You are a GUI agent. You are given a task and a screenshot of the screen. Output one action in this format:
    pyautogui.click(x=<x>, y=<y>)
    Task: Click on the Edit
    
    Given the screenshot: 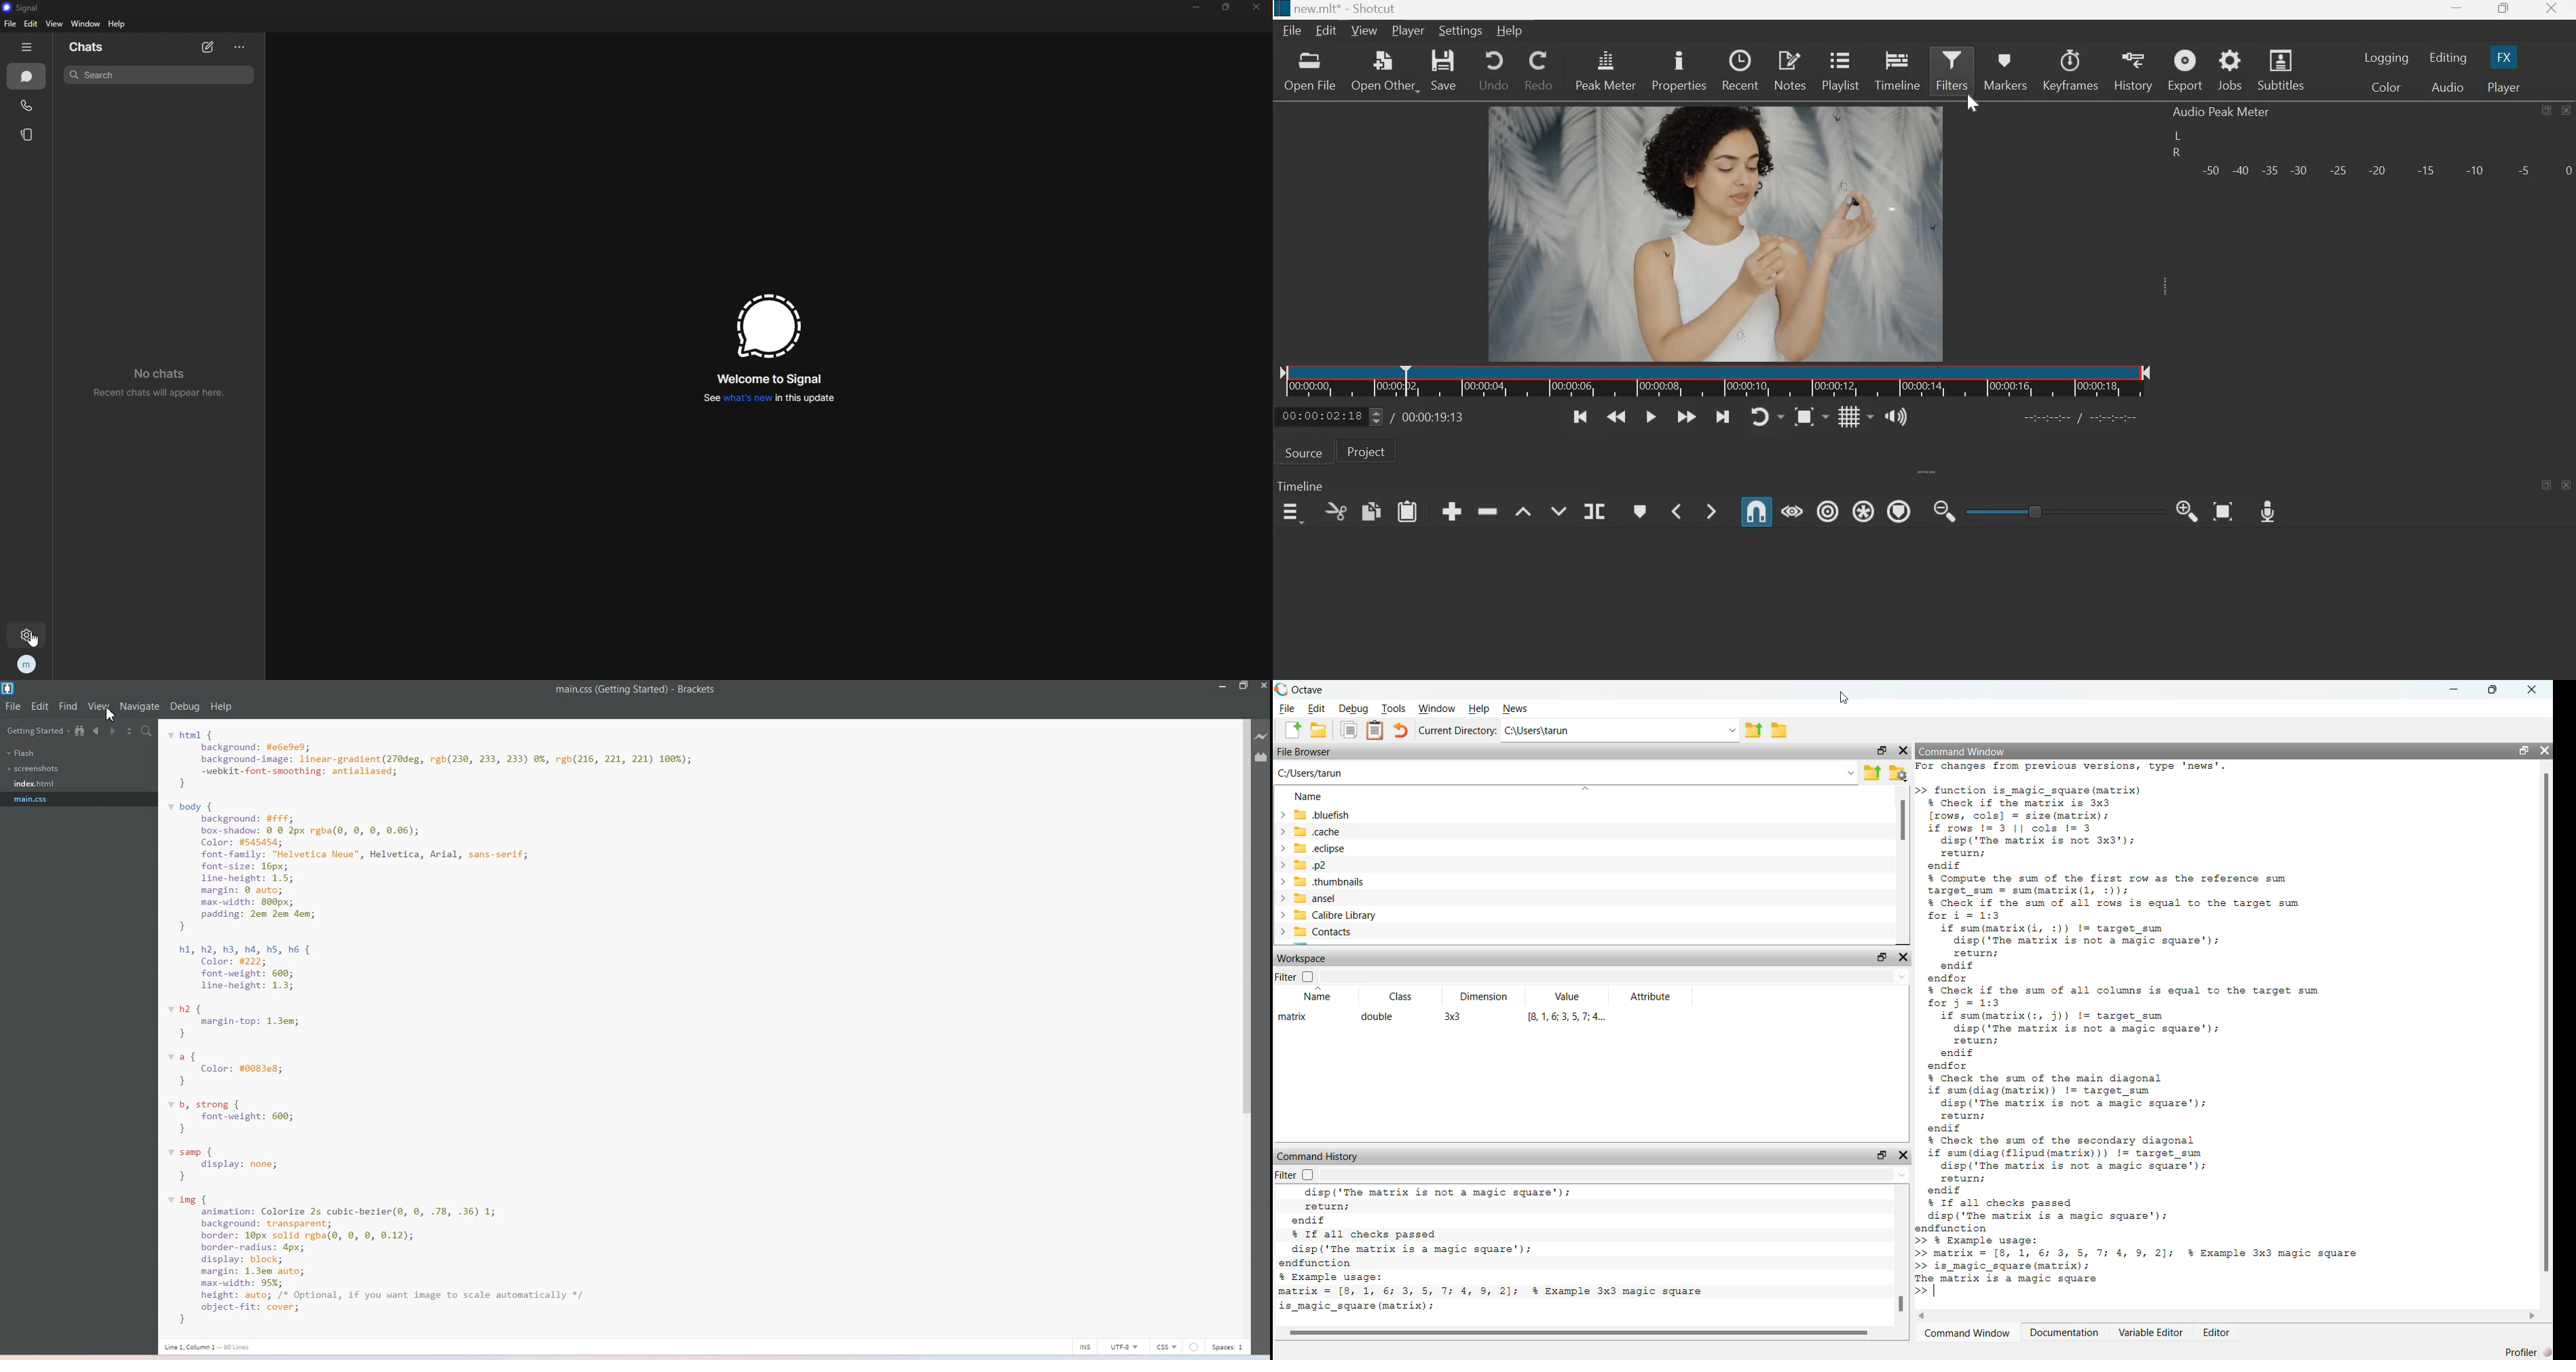 What is the action you would take?
    pyautogui.click(x=1328, y=31)
    